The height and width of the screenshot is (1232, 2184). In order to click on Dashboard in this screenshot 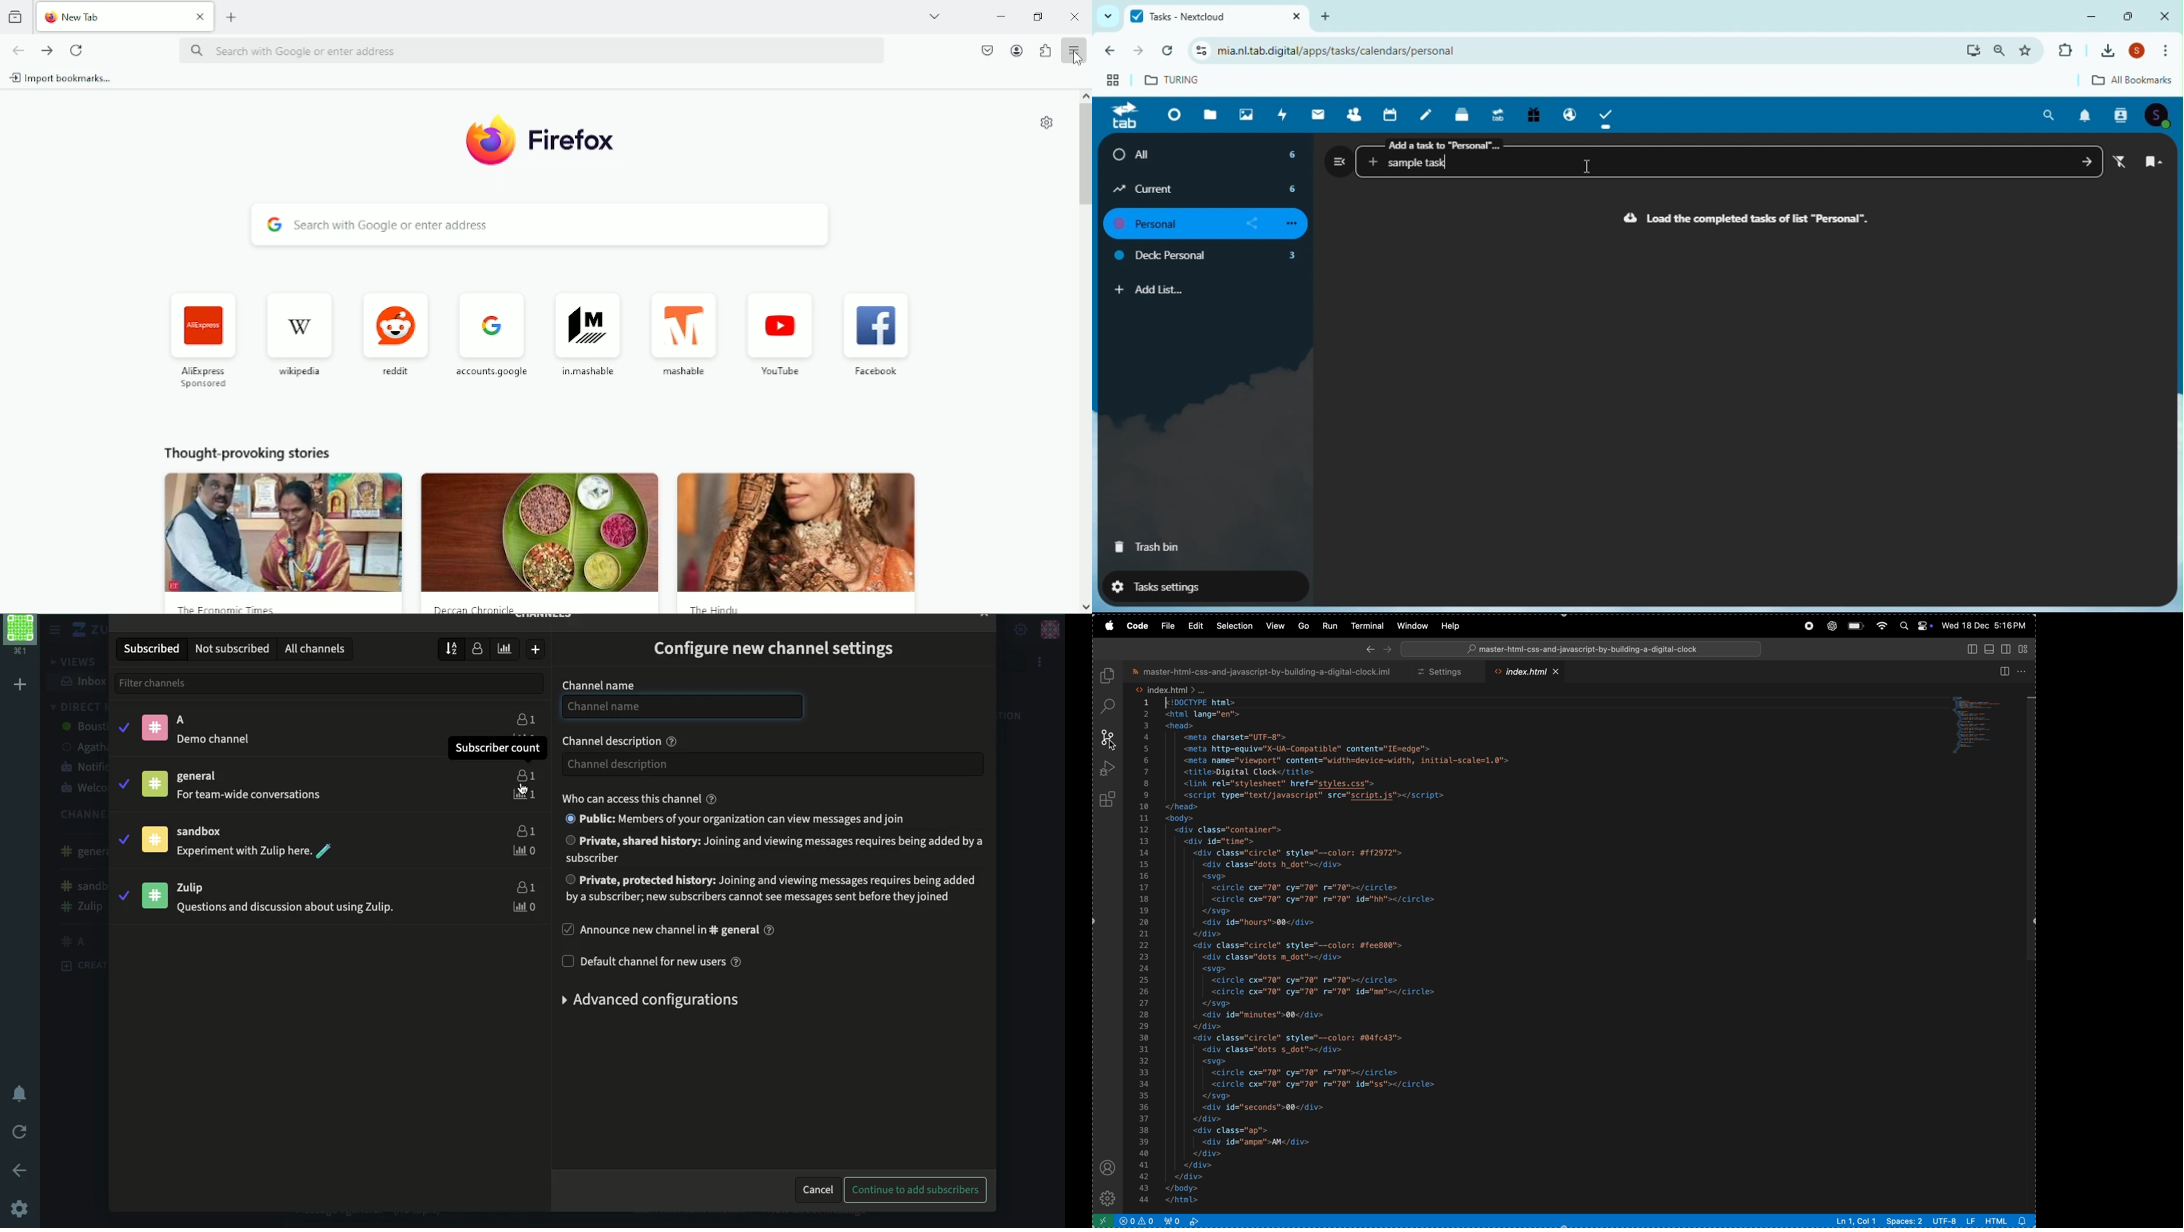, I will do `click(1171, 114)`.